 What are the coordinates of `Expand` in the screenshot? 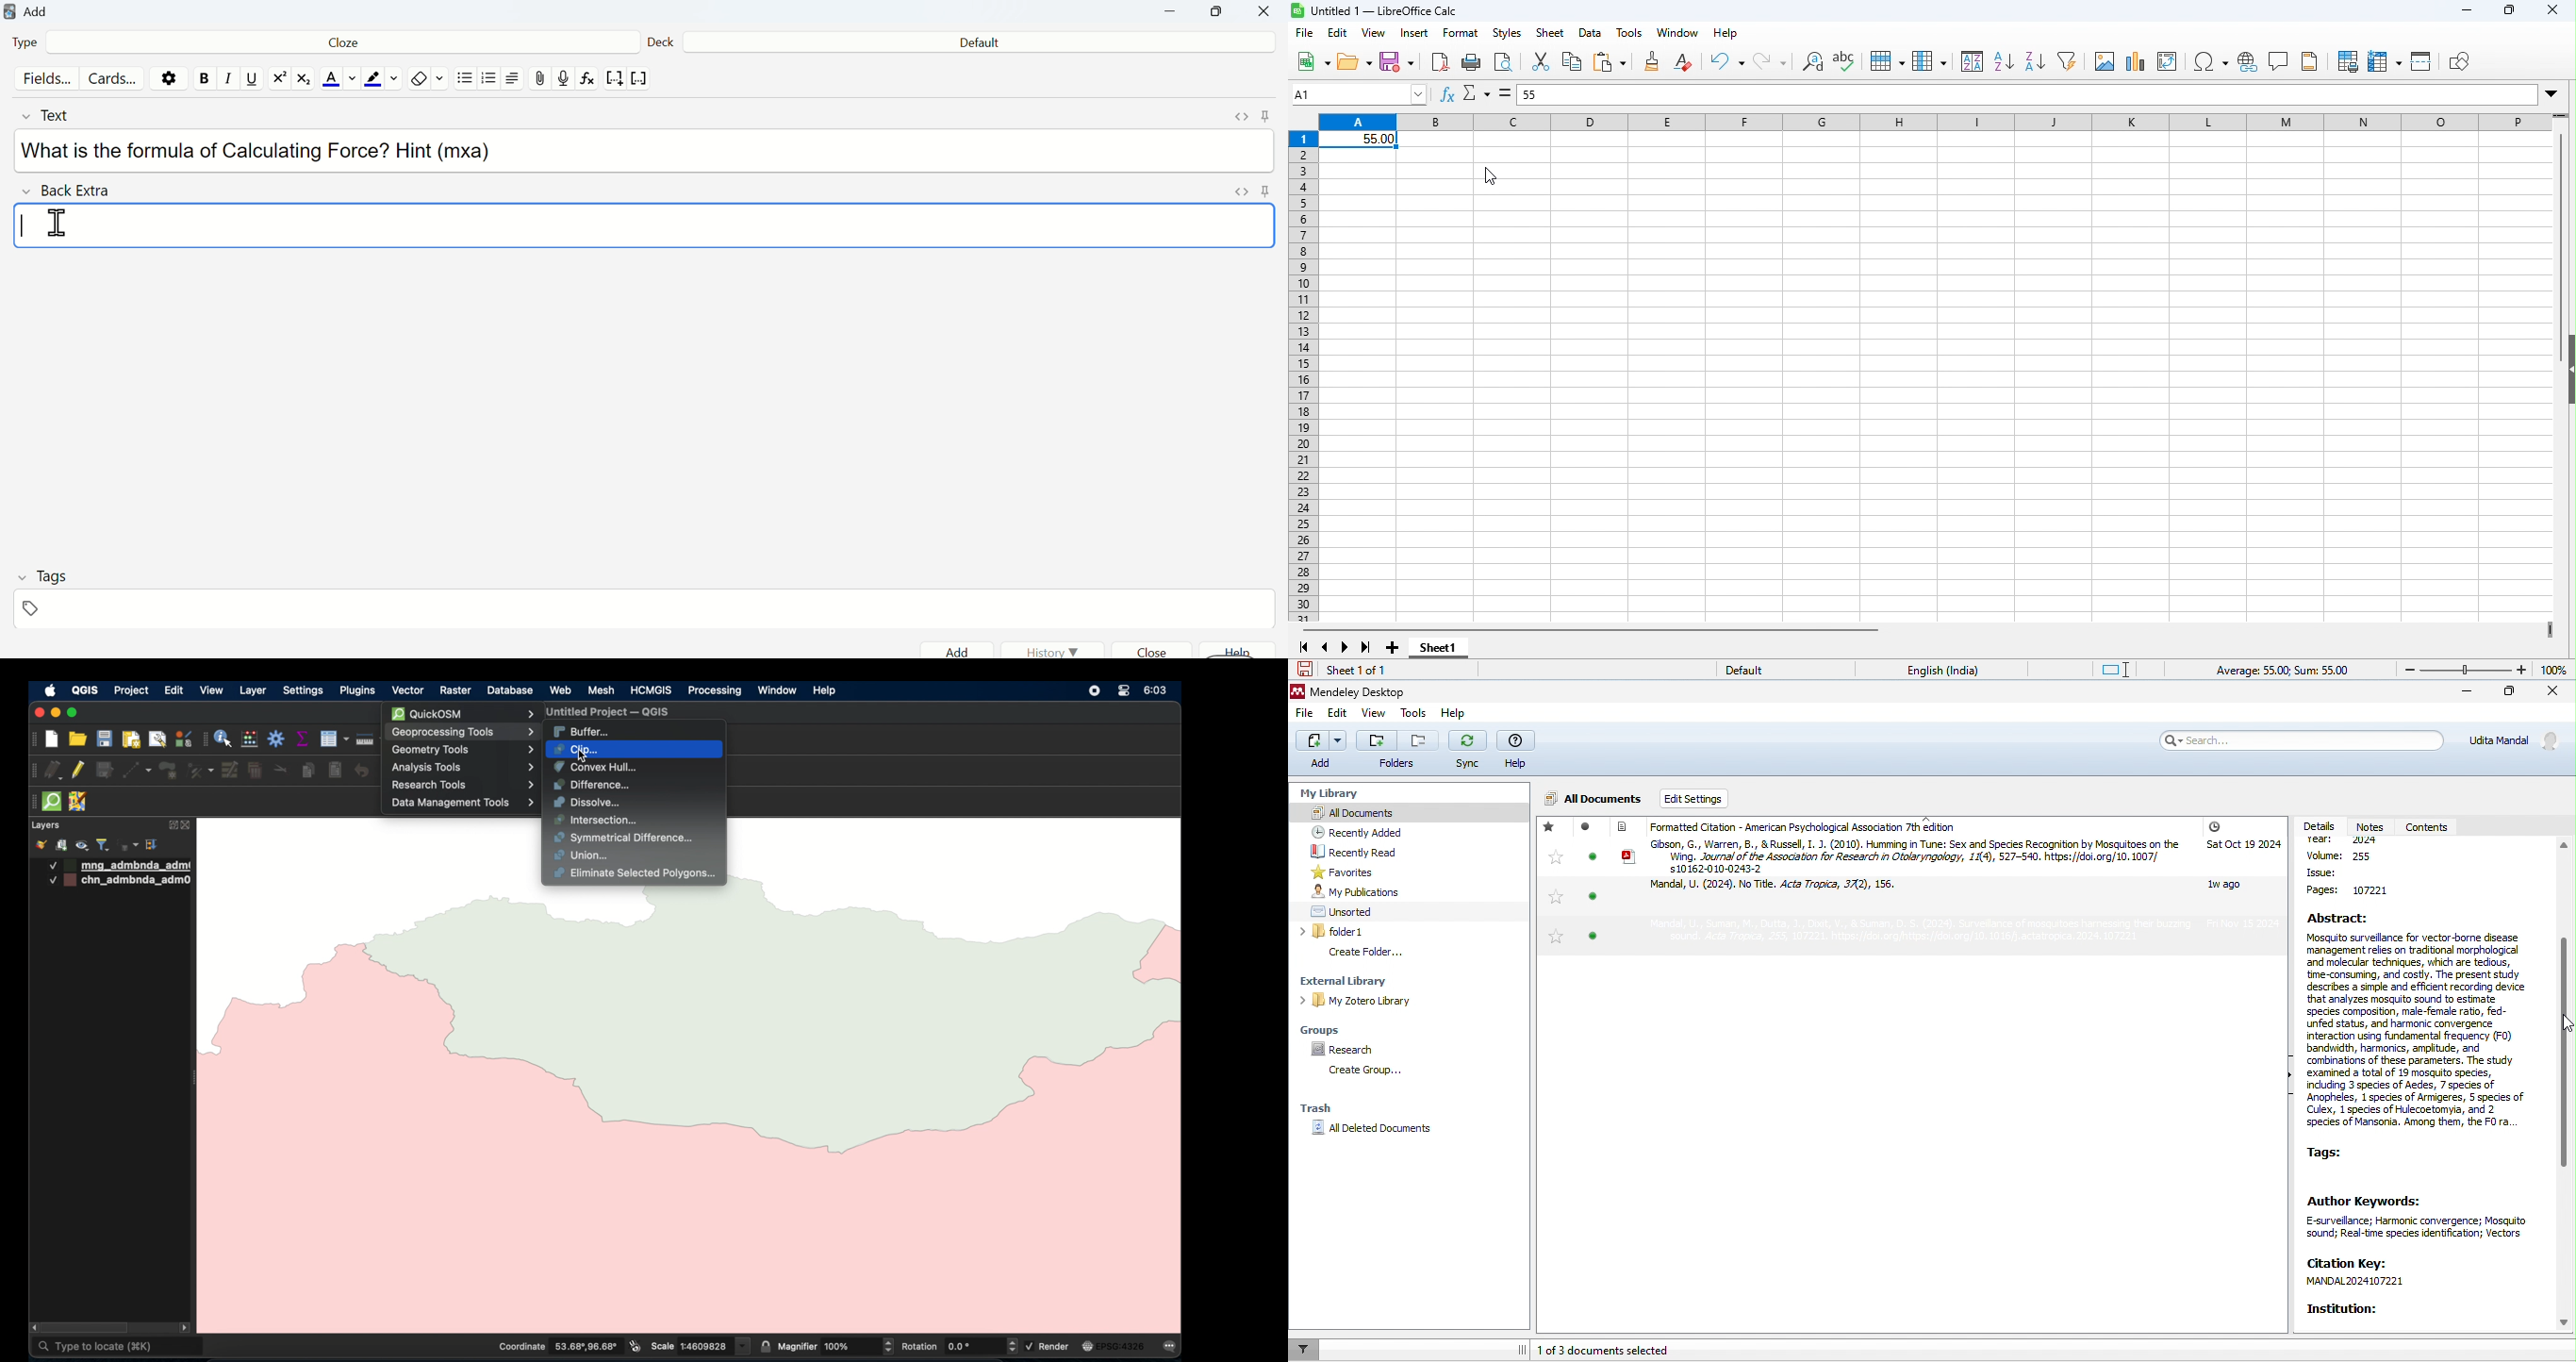 It's located at (1240, 192).